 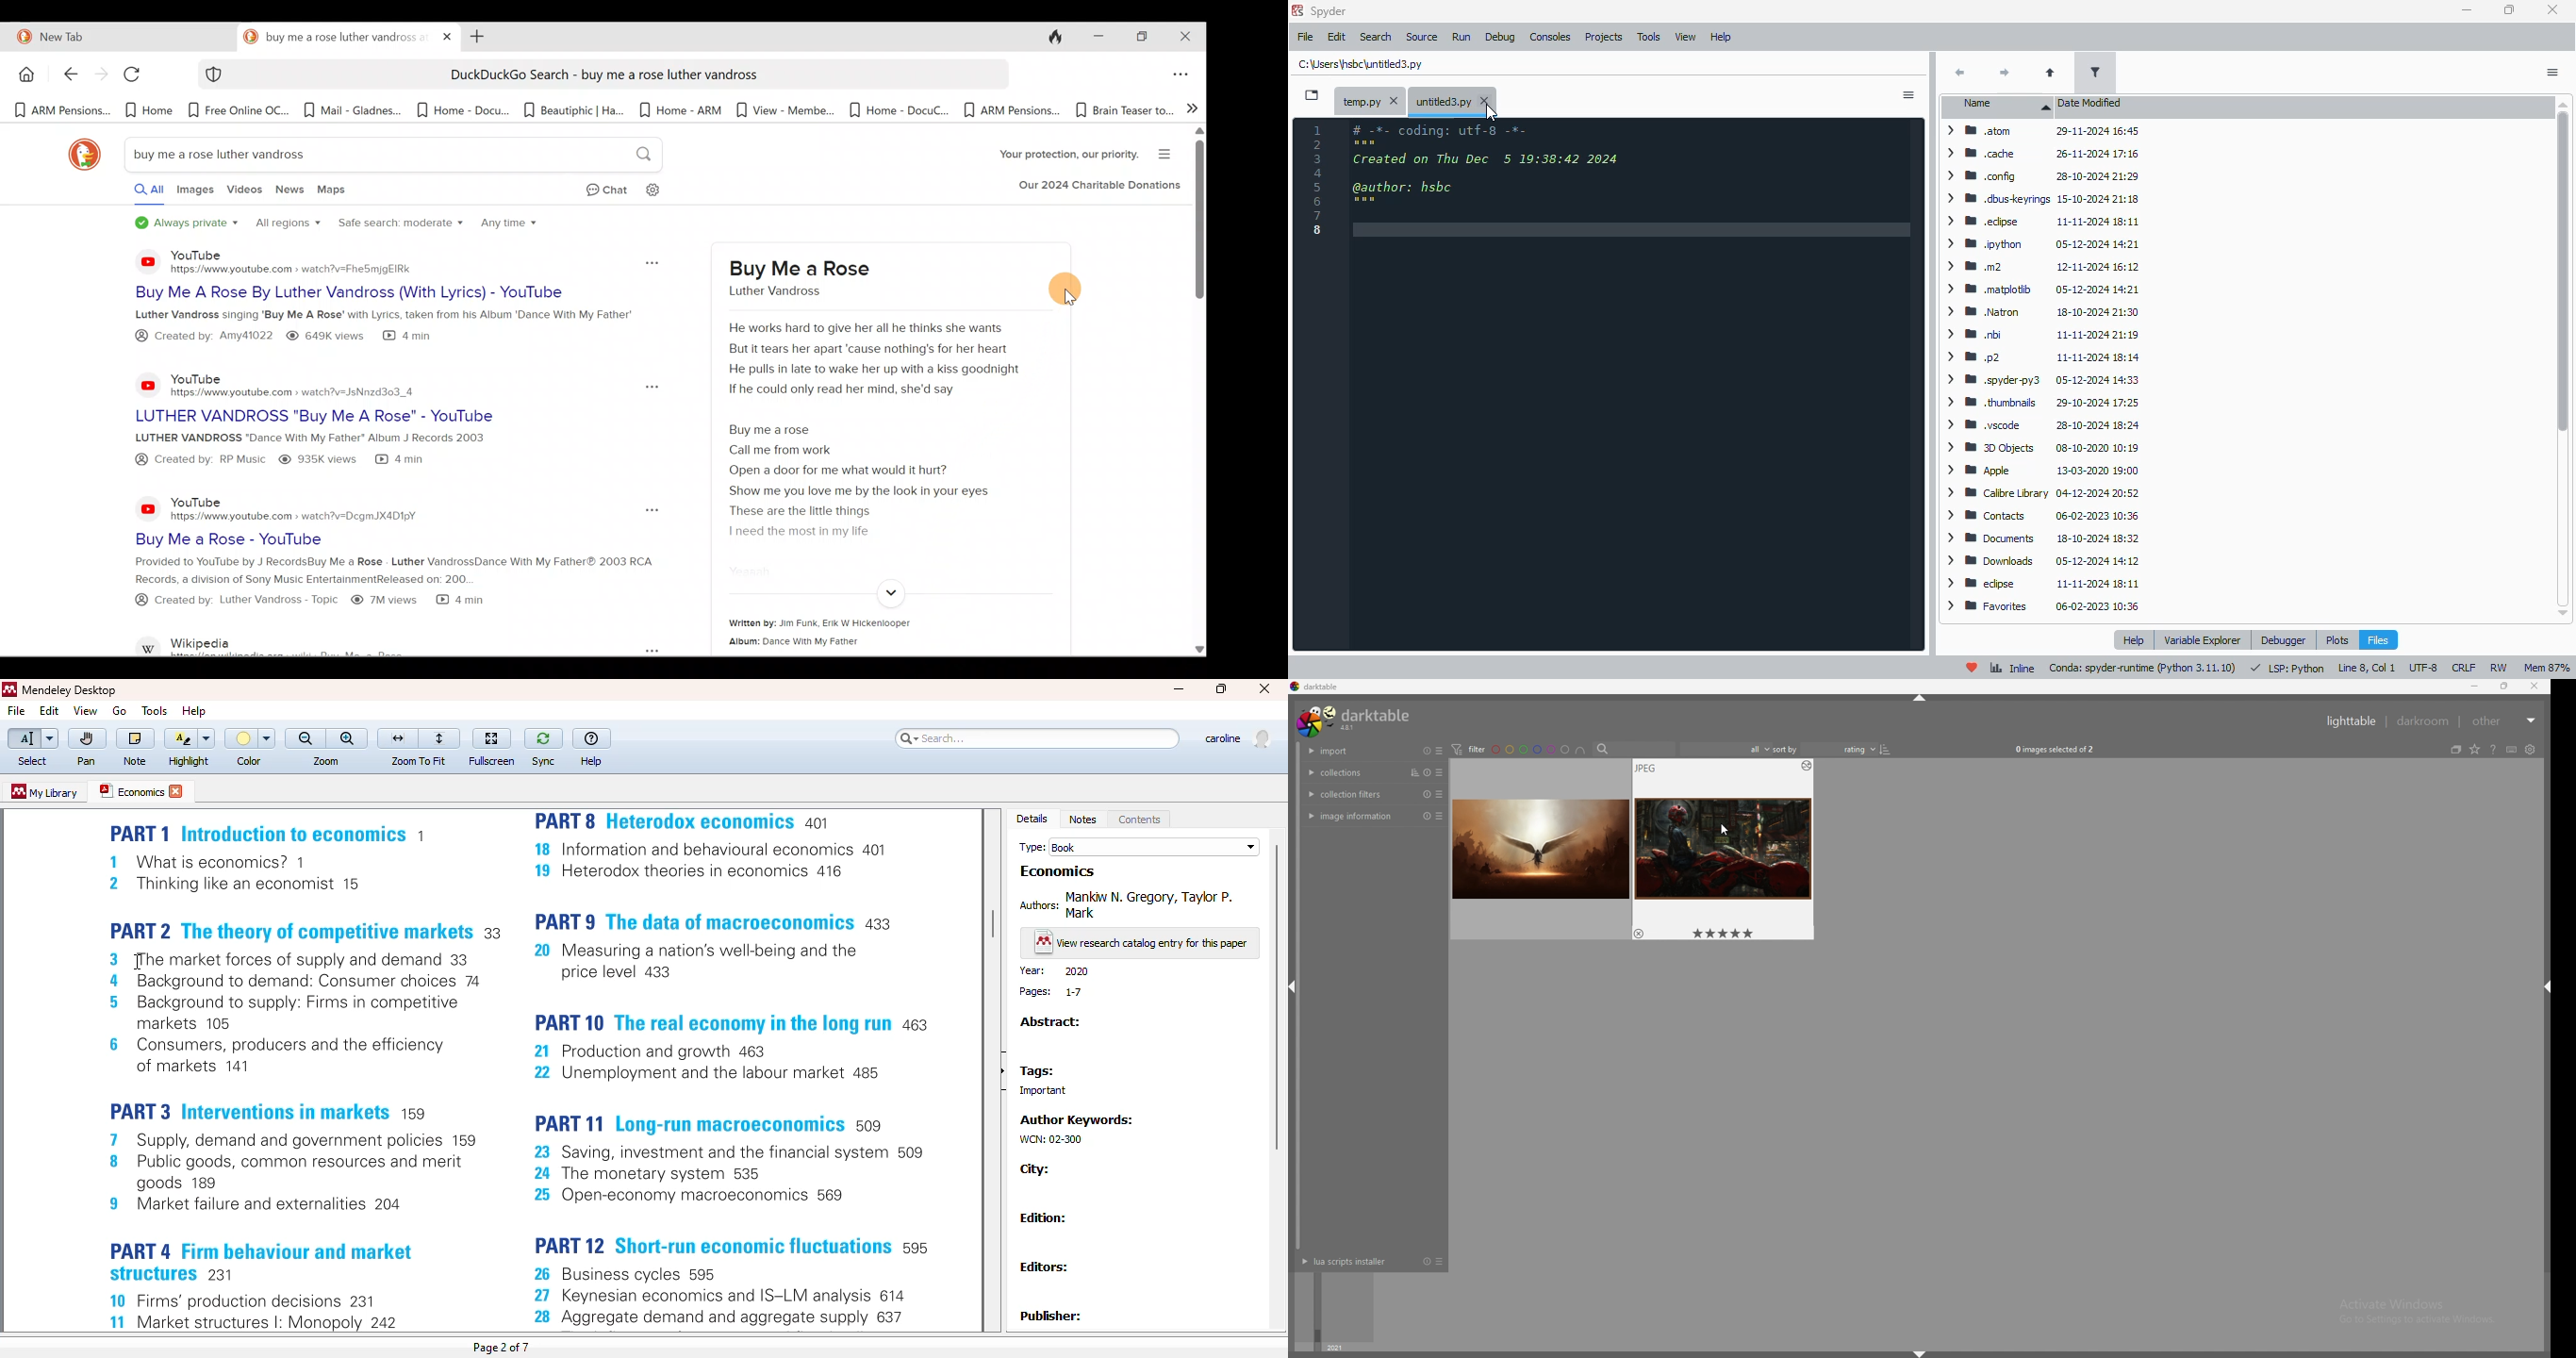 What do you see at coordinates (2533, 686) in the screenshot?
I see `close` at bounding box center [2533, 686].